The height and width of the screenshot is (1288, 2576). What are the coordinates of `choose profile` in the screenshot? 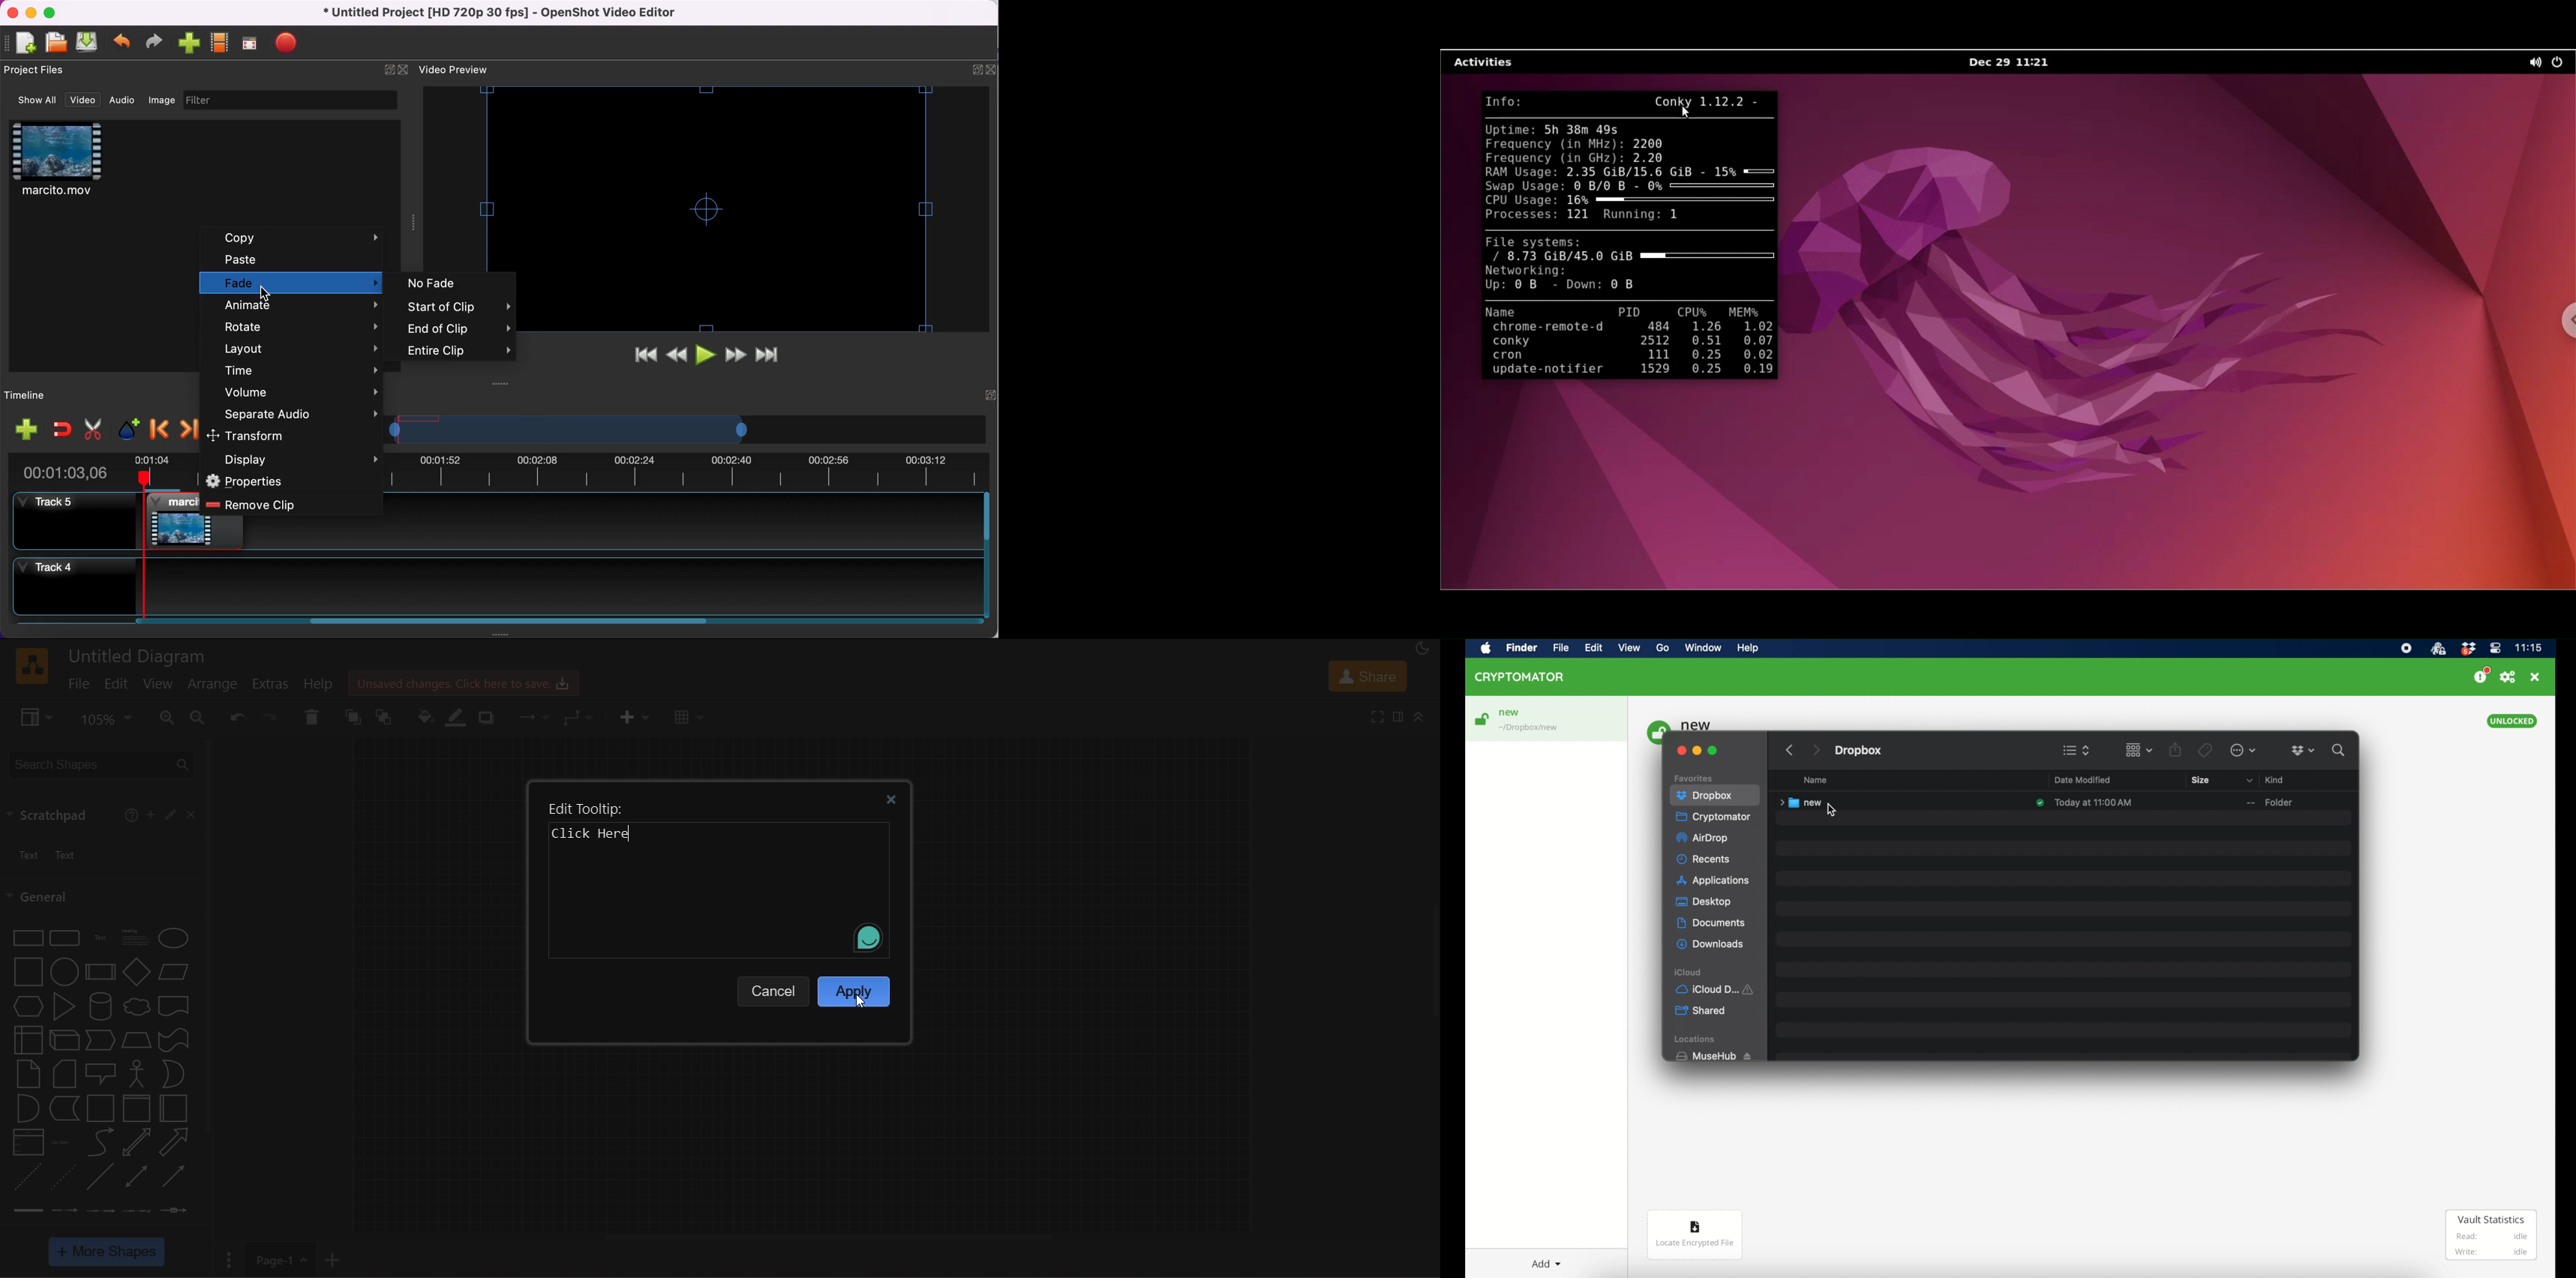 It's located at (220, 44).